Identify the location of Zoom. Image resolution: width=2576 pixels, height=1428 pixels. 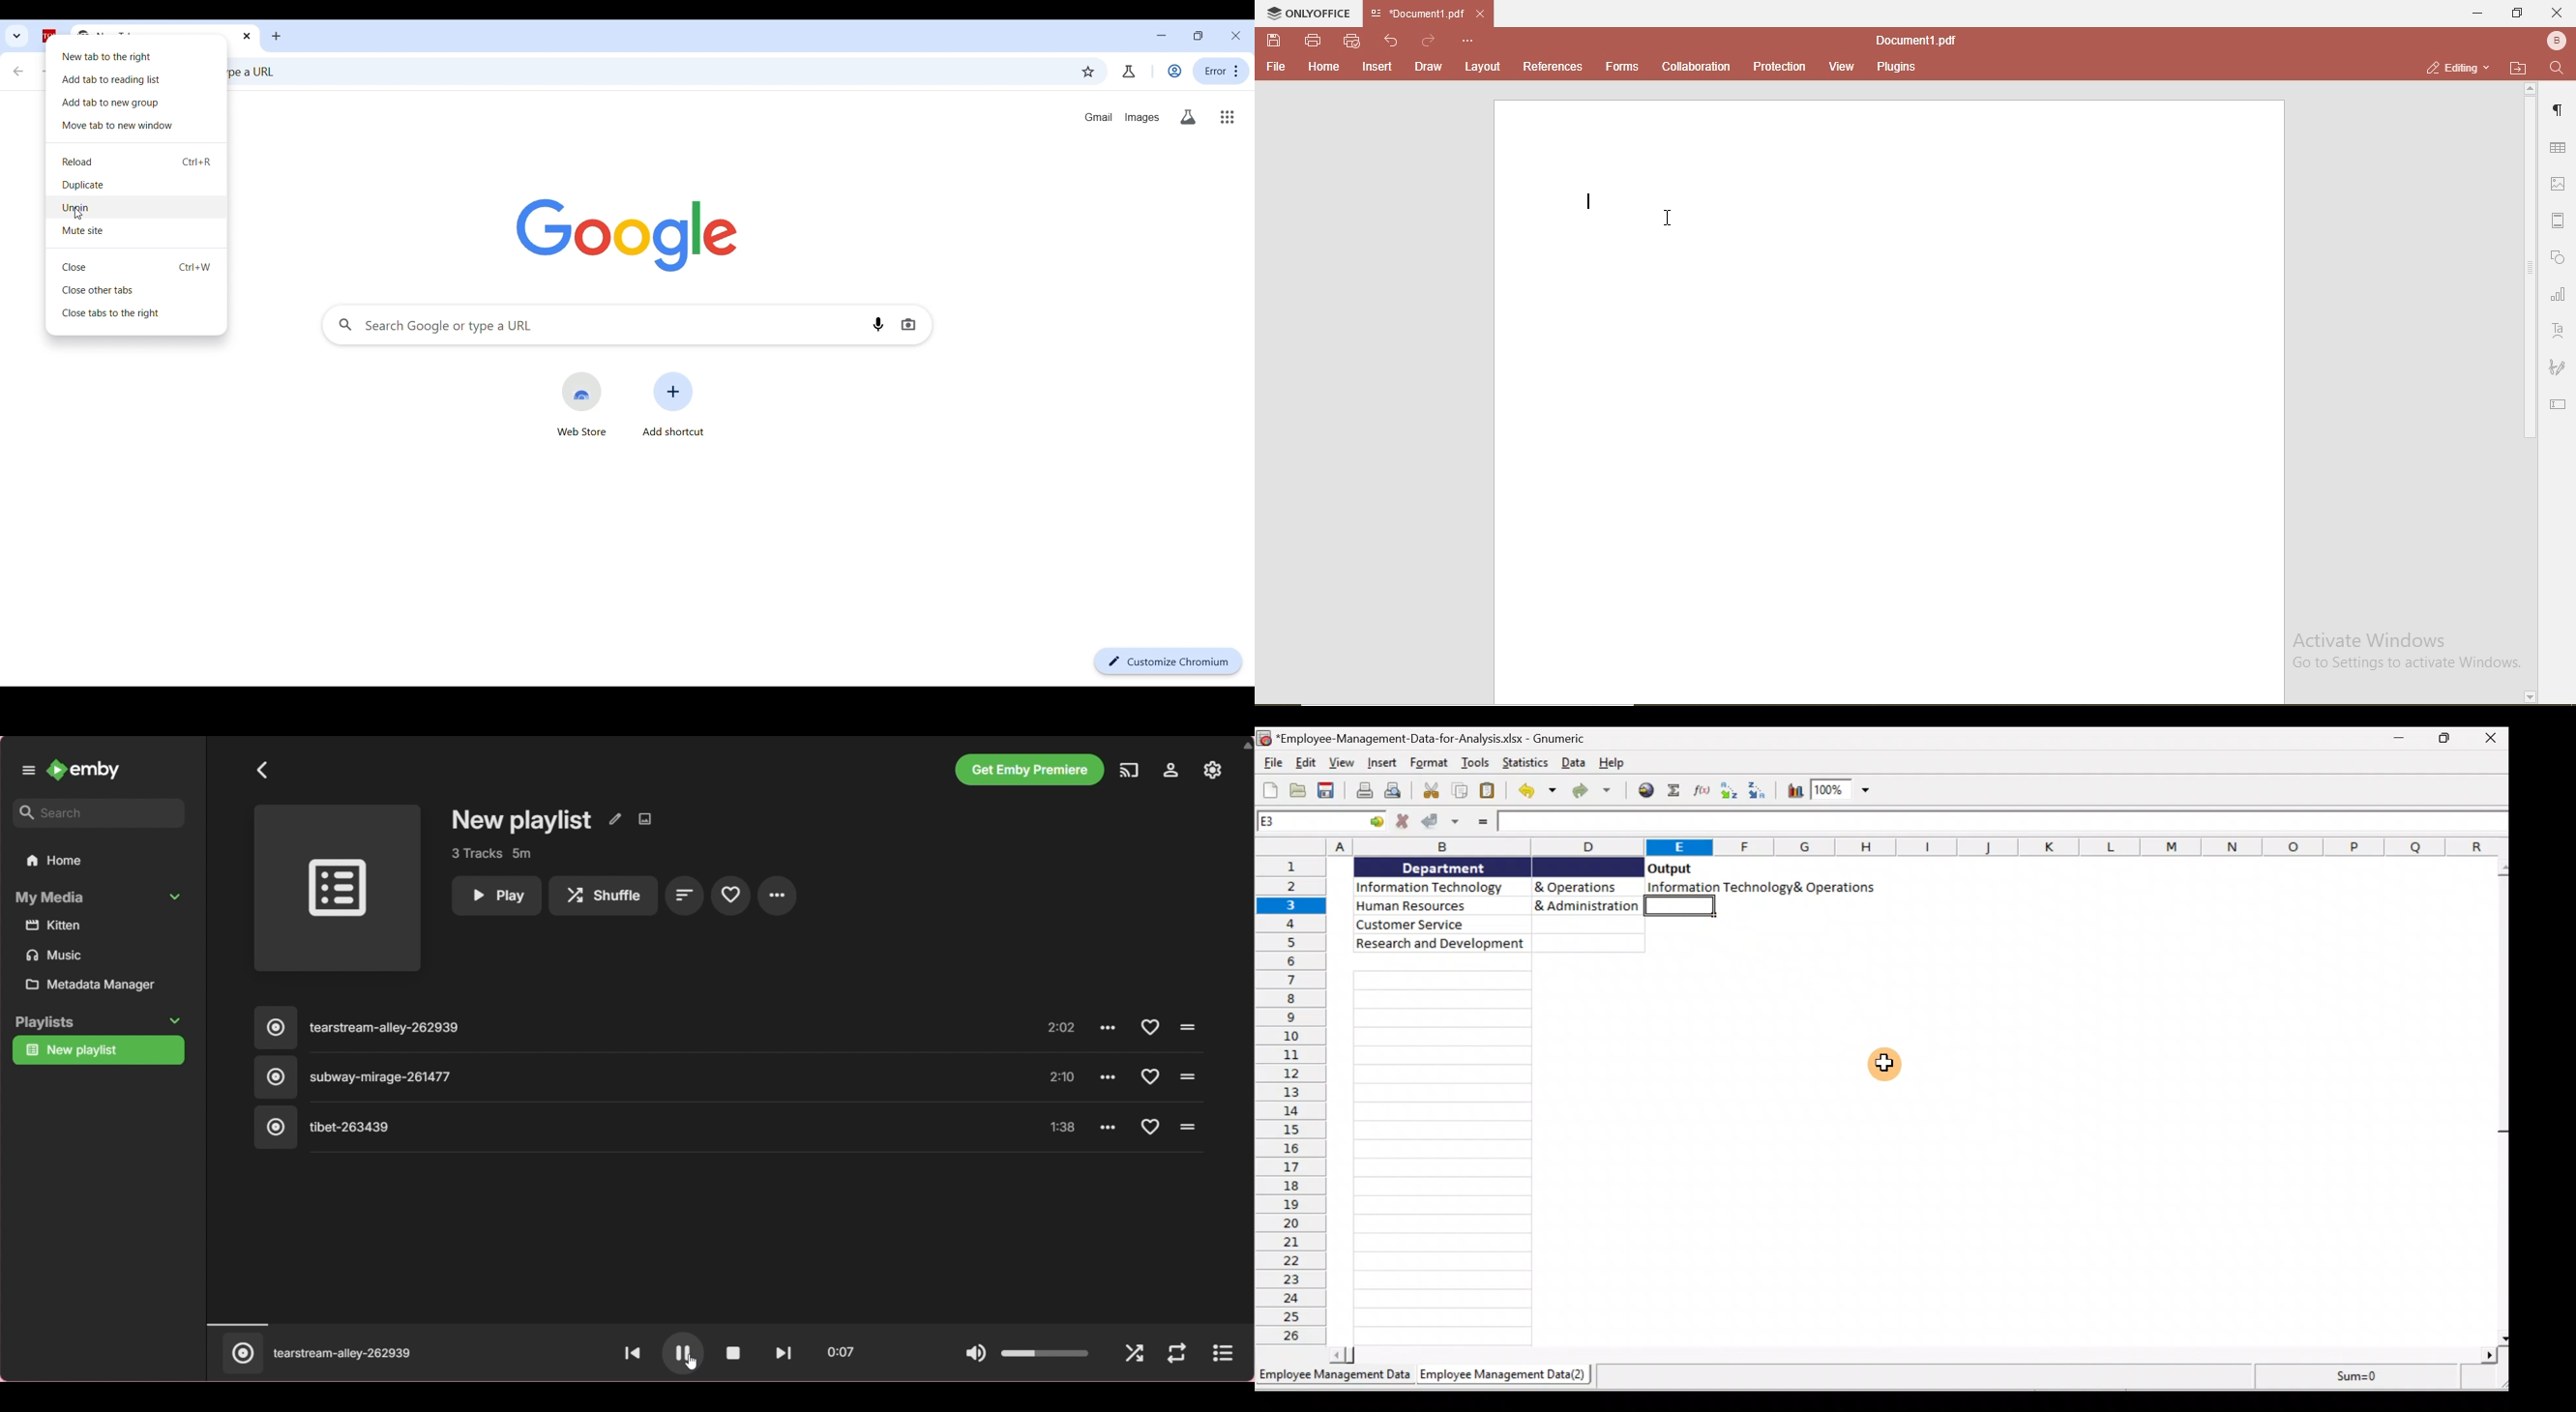
(1841, 791).